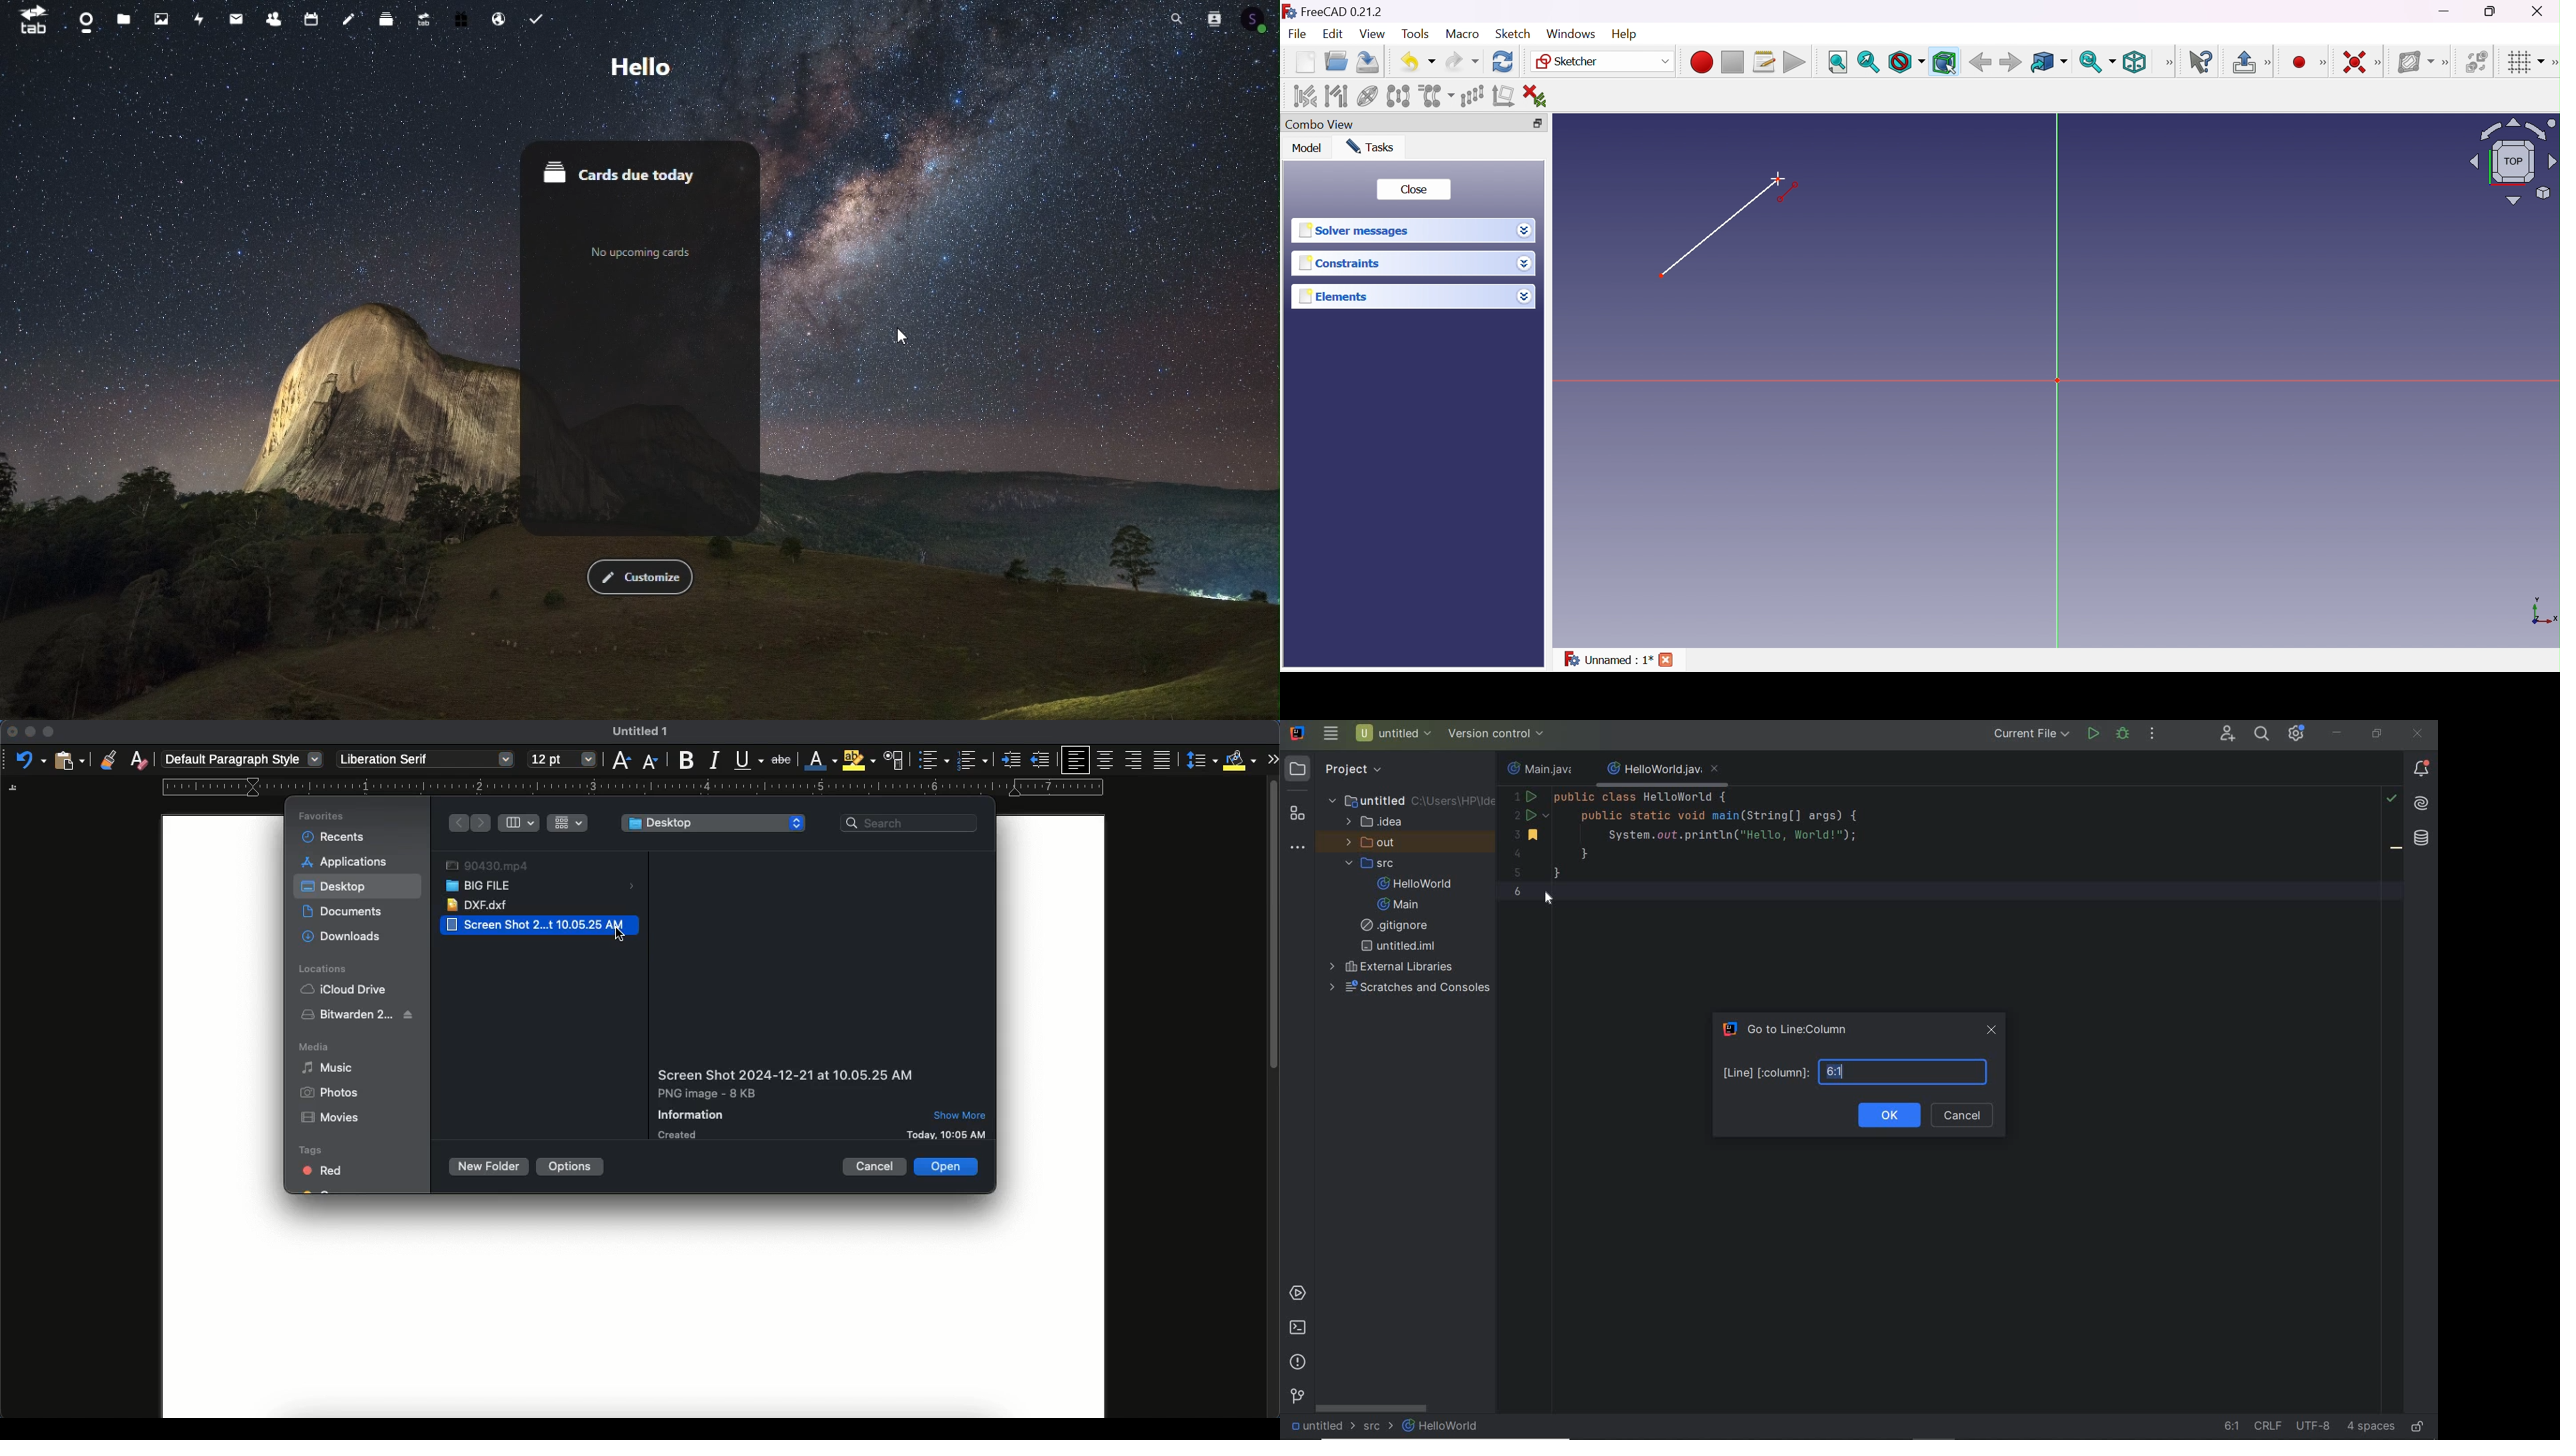 The width and height of the screenshot is (2576, 1456). What do you see at coordinates (714, 823) in the screenshot?
I see `desktop` at bounding box center [714, 823].